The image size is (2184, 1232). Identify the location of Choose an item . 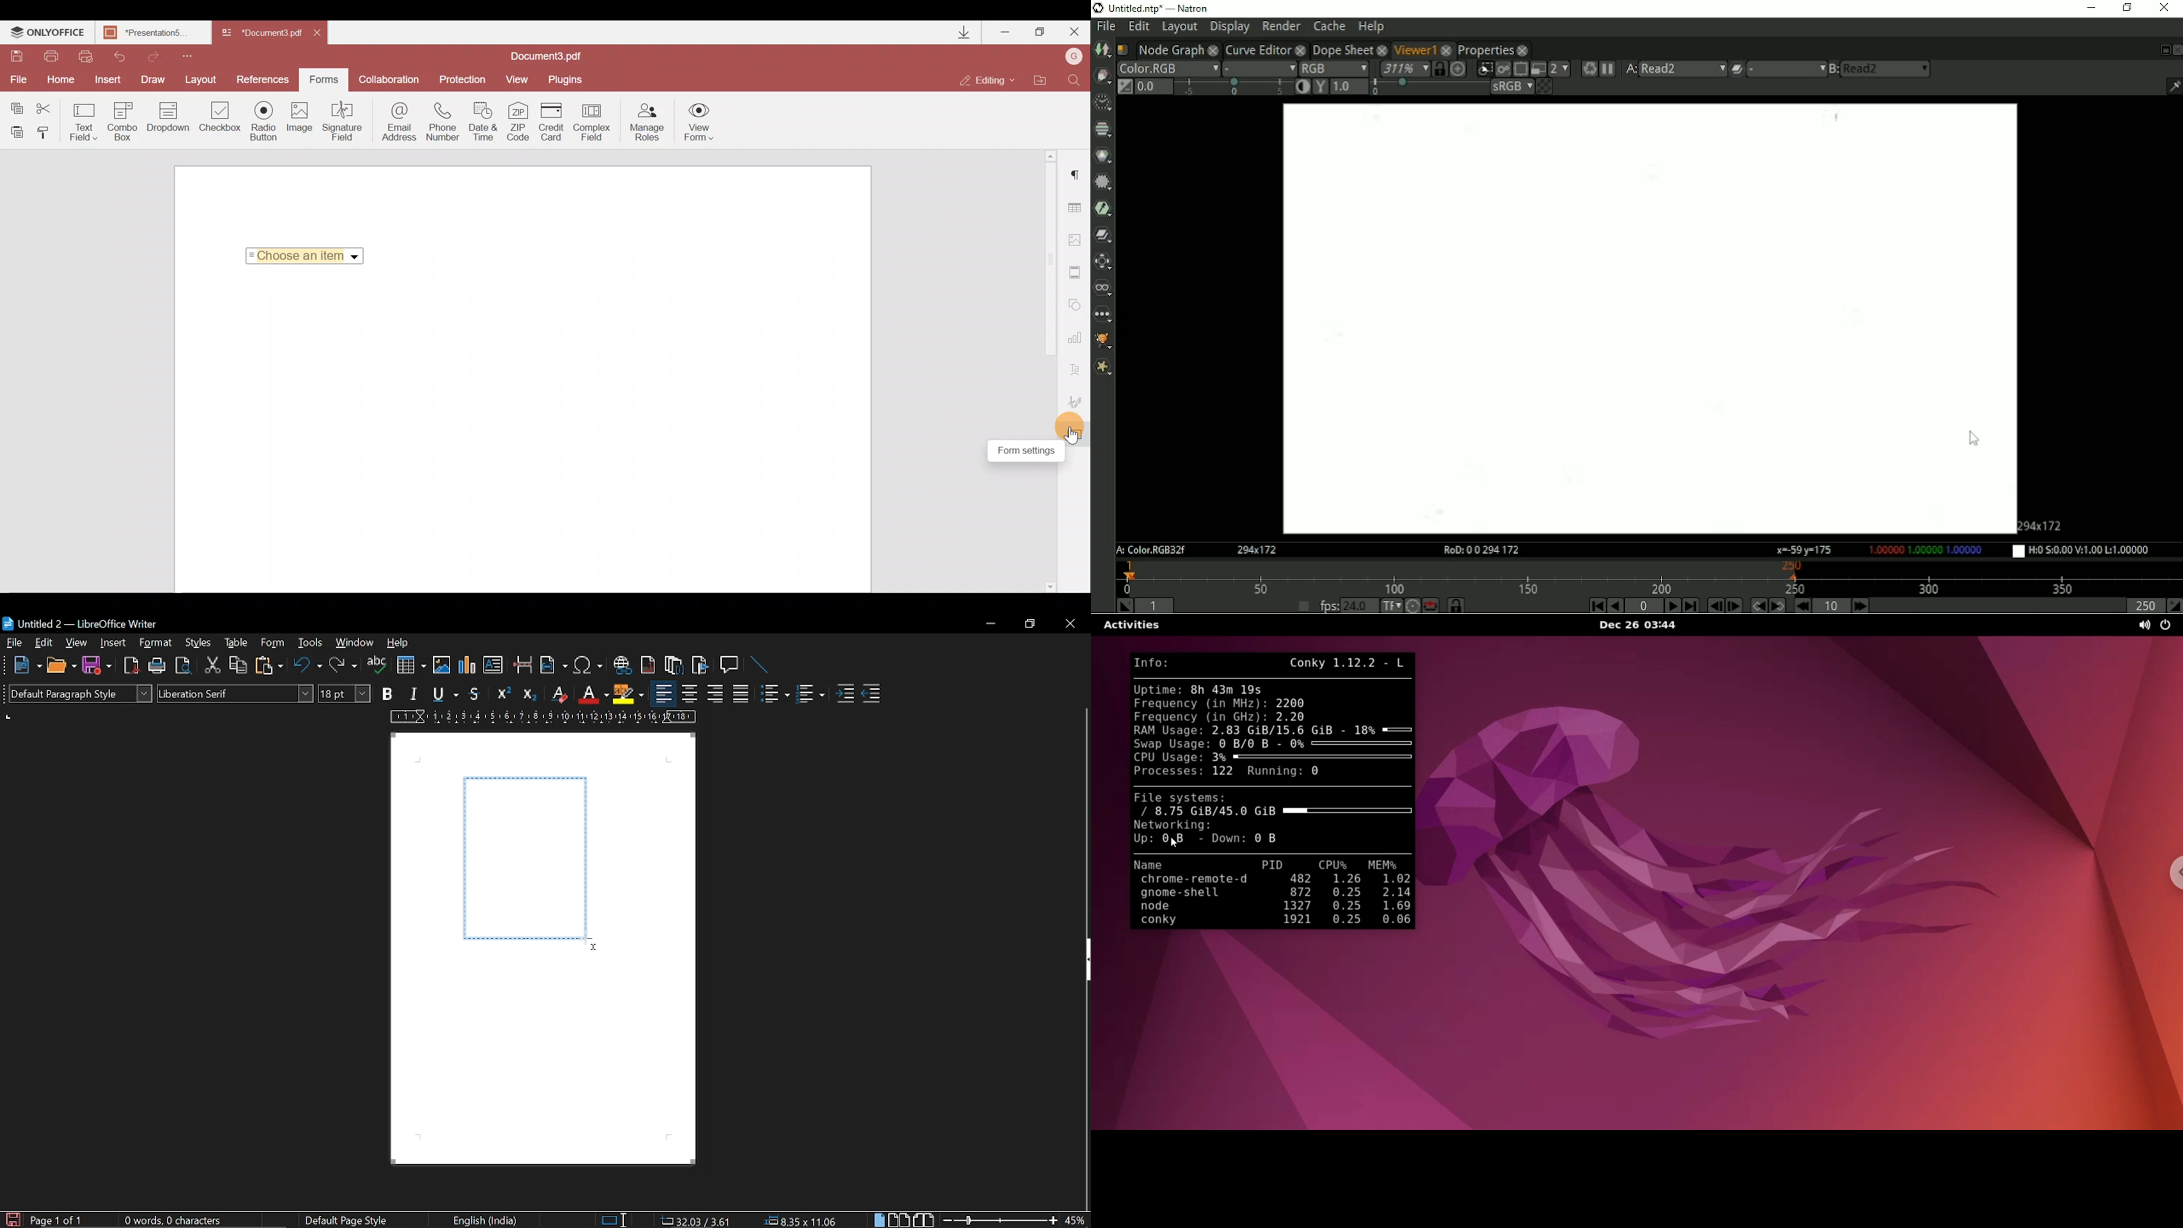
(310, 254).